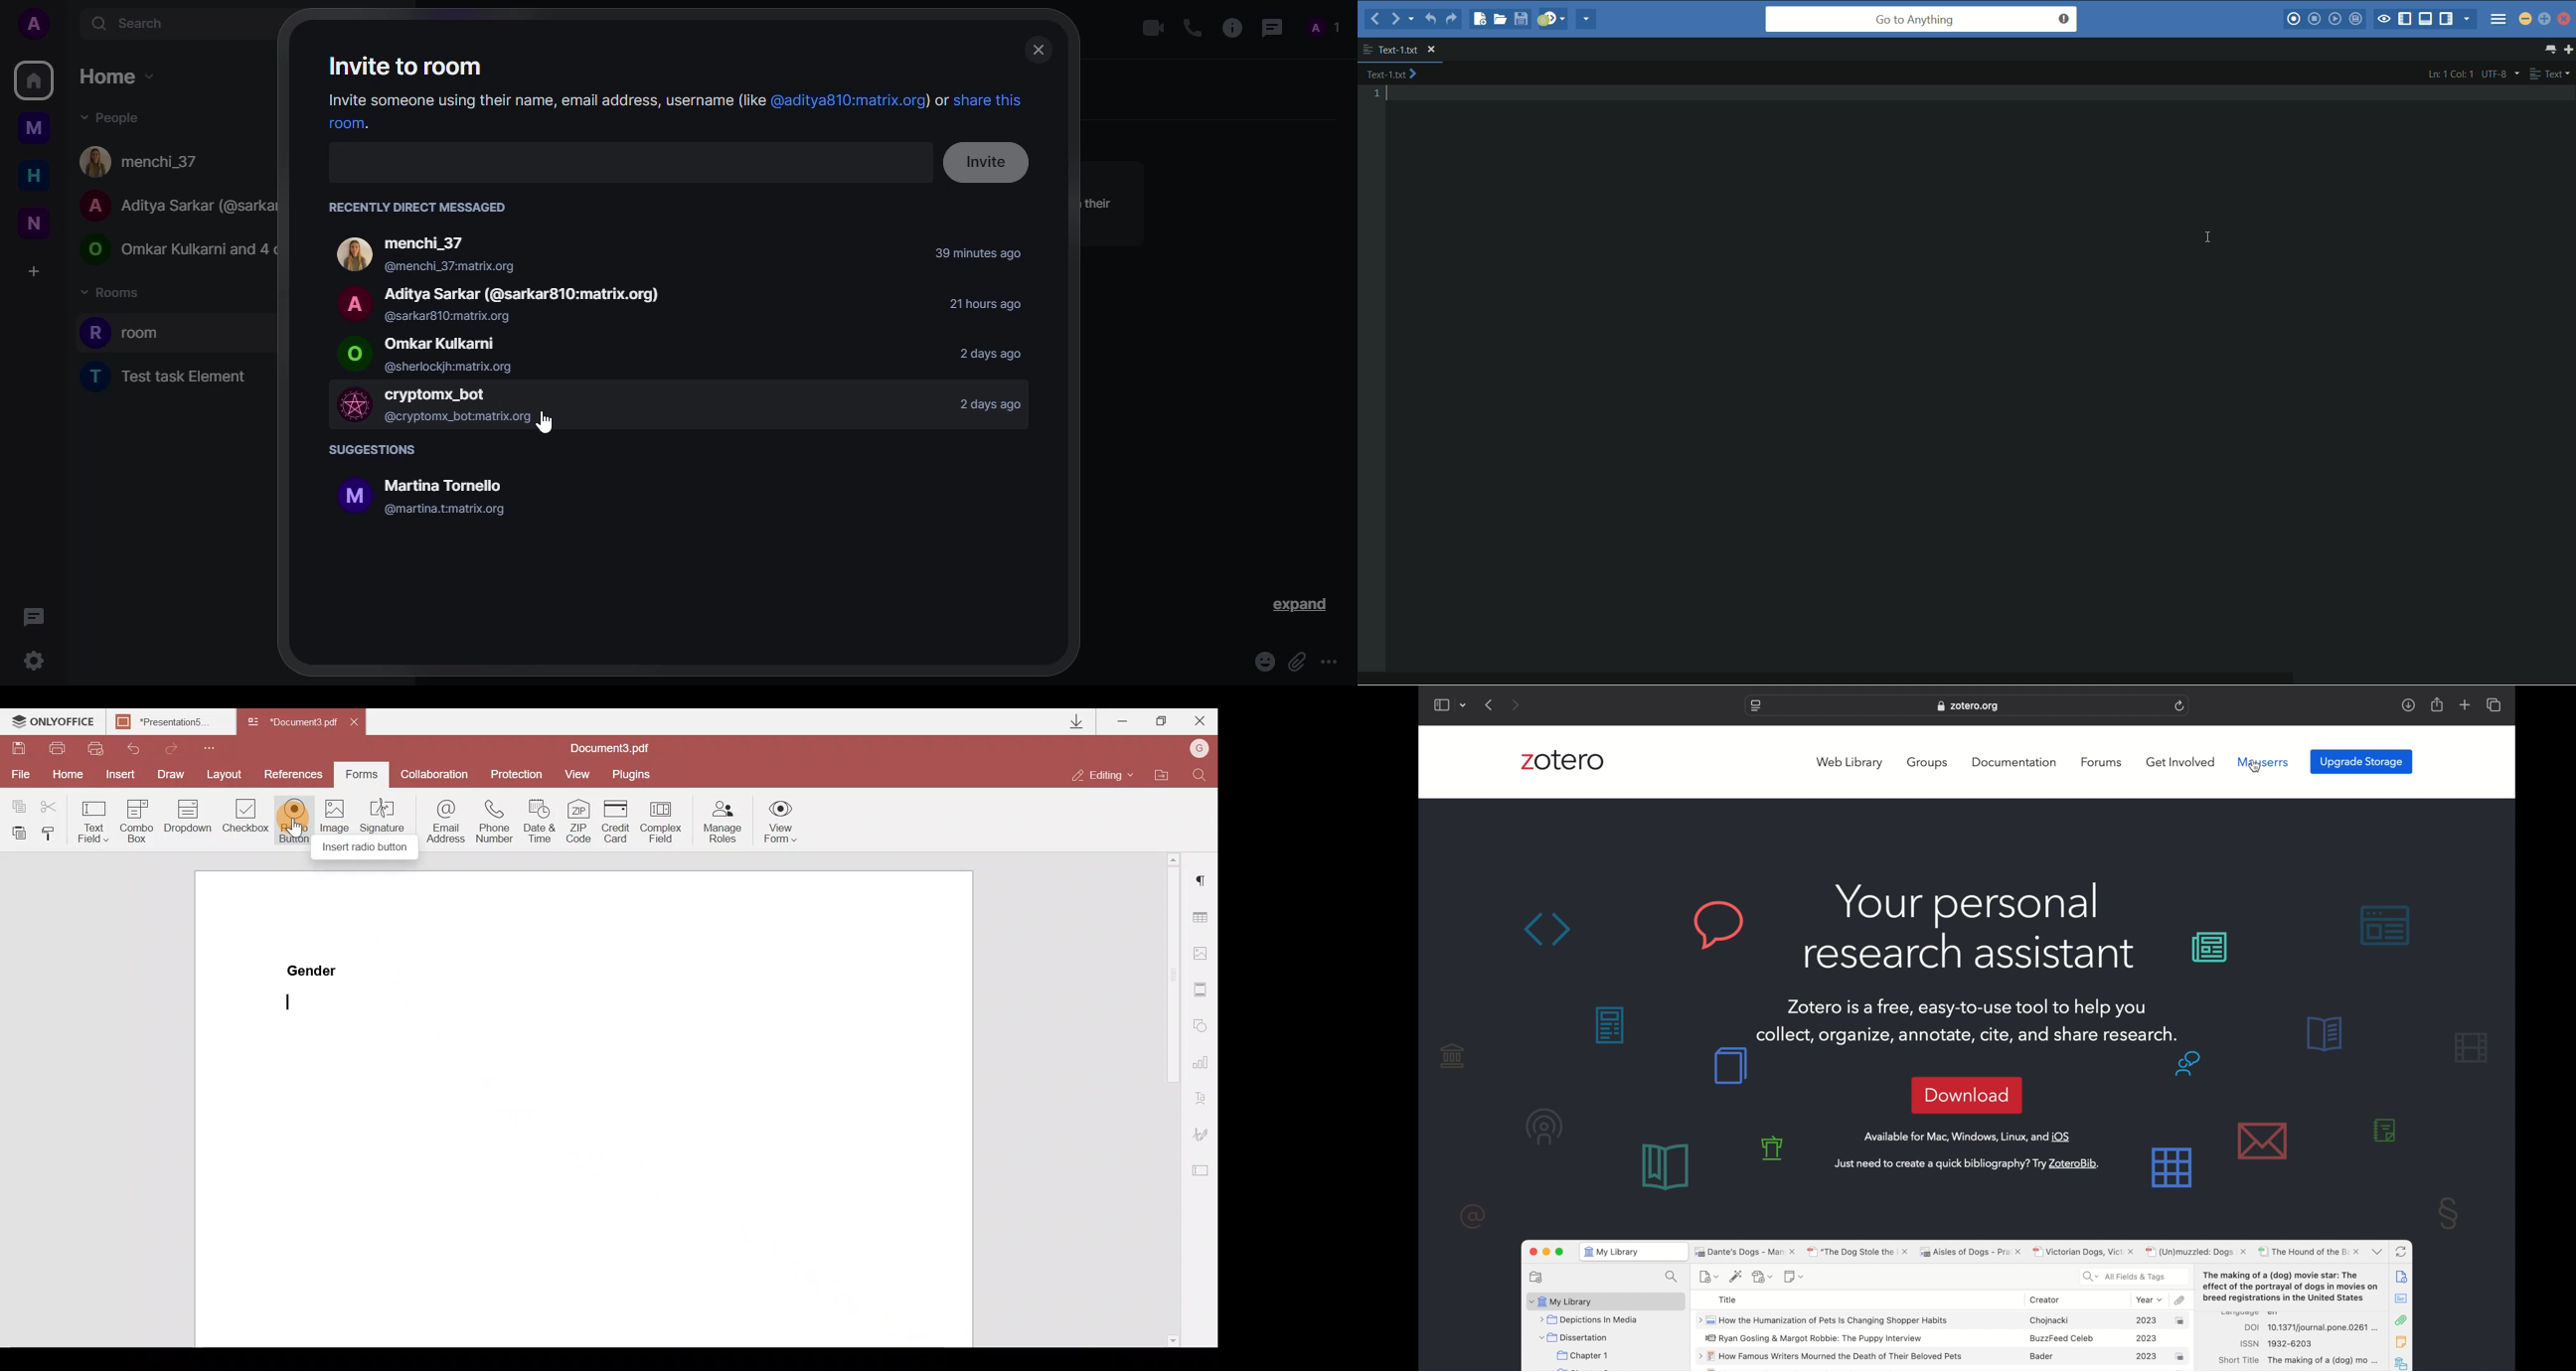 This screenshot has width=2576, height=1372. What do you see at coordinates (100, 746) in the screenshot?
I see `Quick print` at bounding box center [100, 746].